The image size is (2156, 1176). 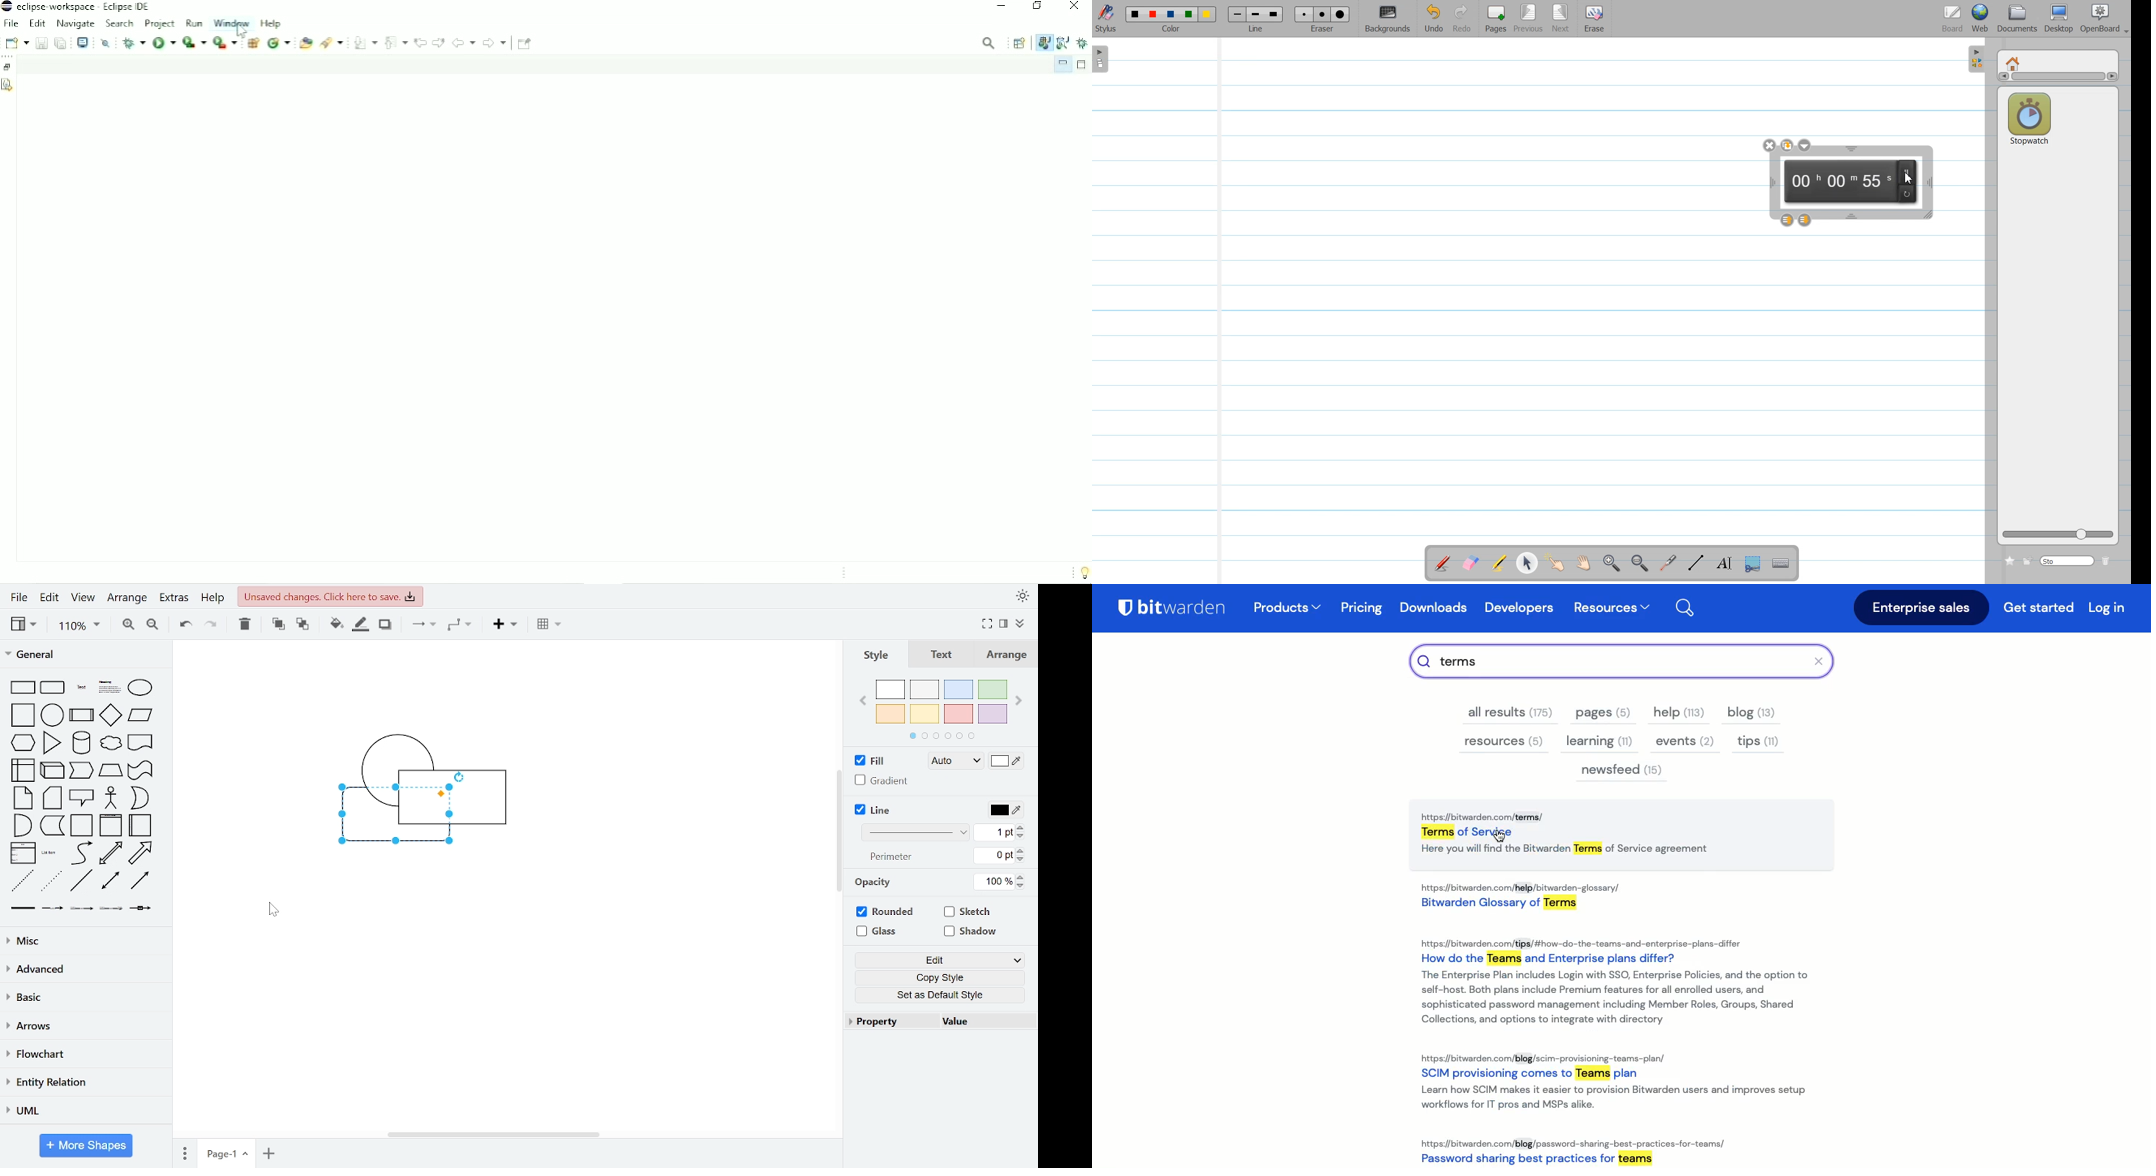 What do you see at coordinates (336, 625) in the screenshot?
I see `fill color` at bounding box center [336, 625].